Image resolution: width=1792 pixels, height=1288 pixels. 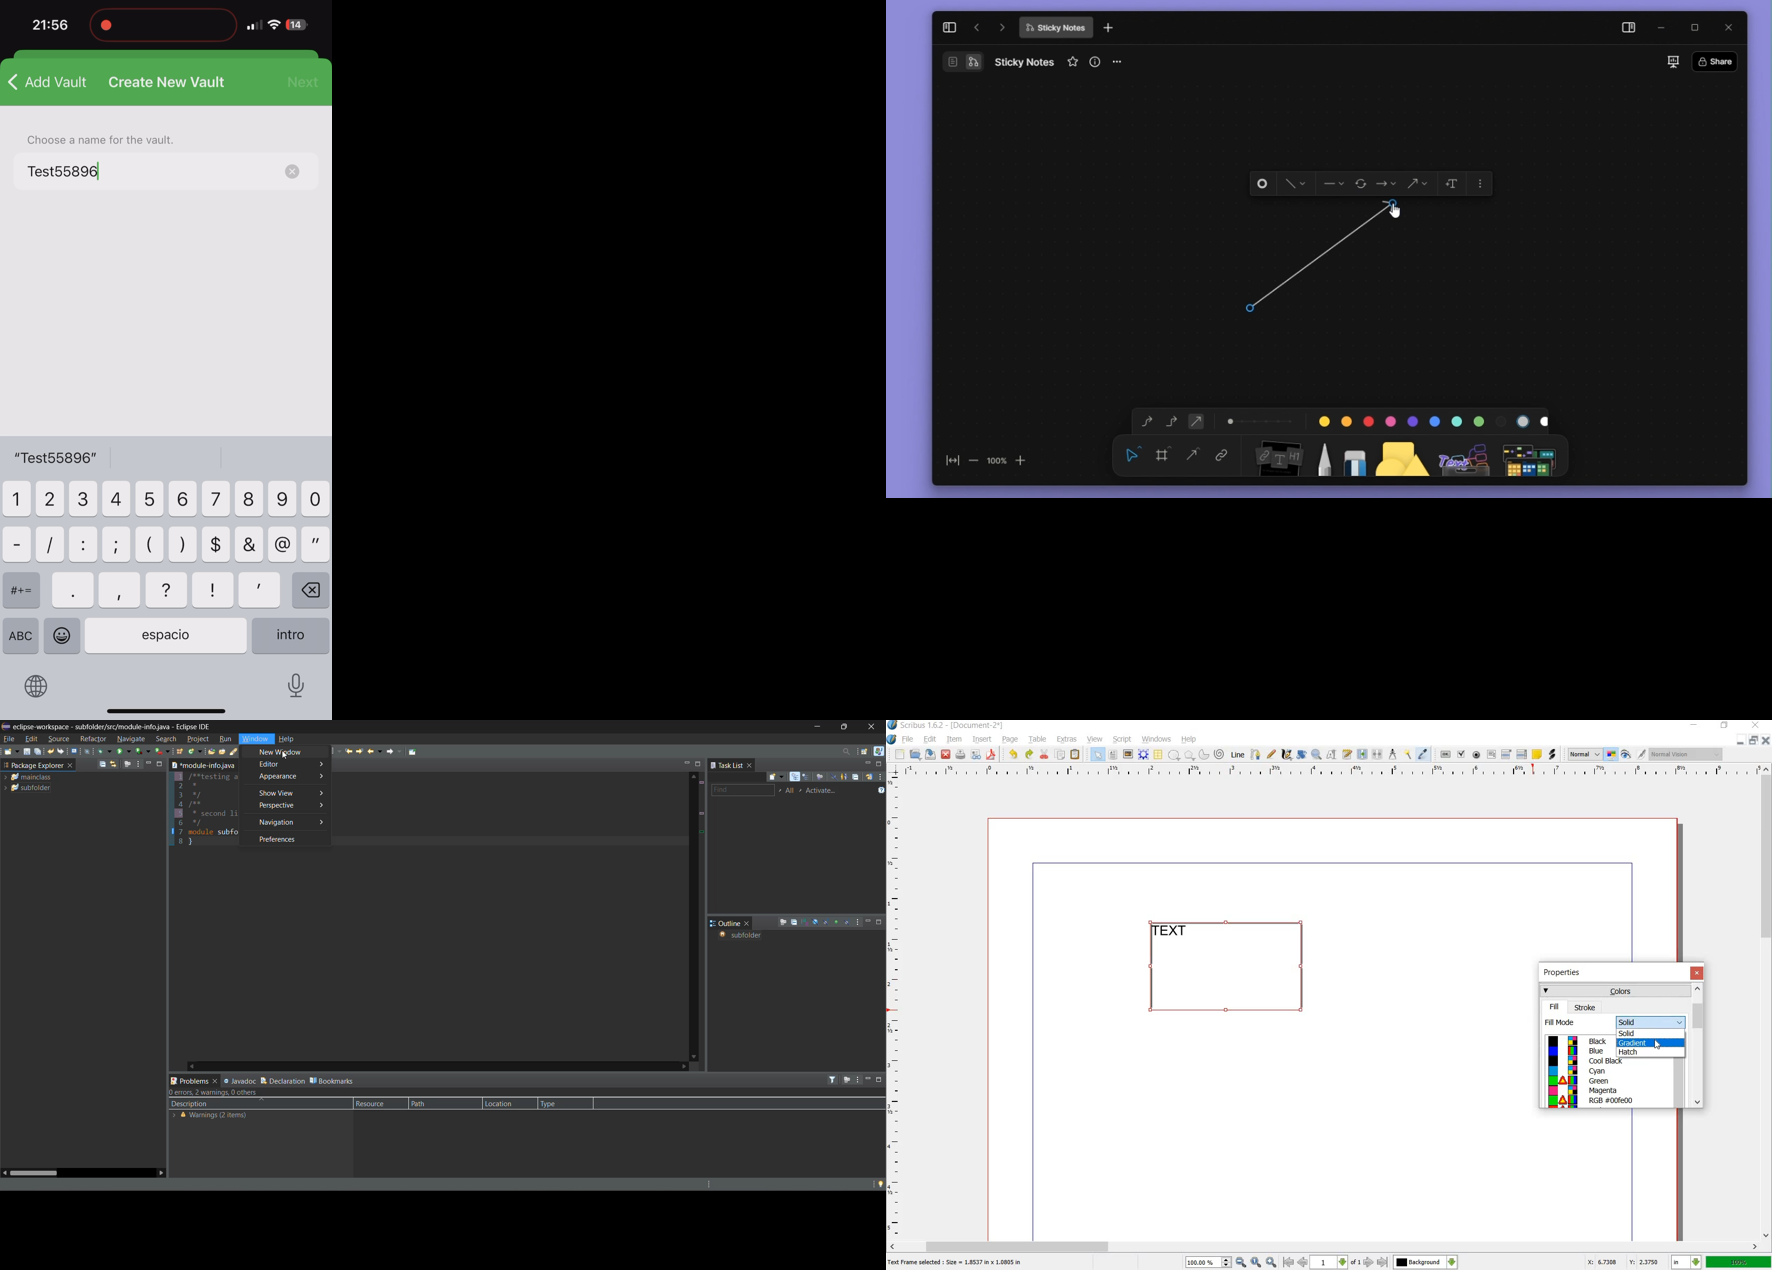 What do you see at coordinates (1112, 755) in the screenshot?
I see `text frame` at bounding box center [1112, 755].